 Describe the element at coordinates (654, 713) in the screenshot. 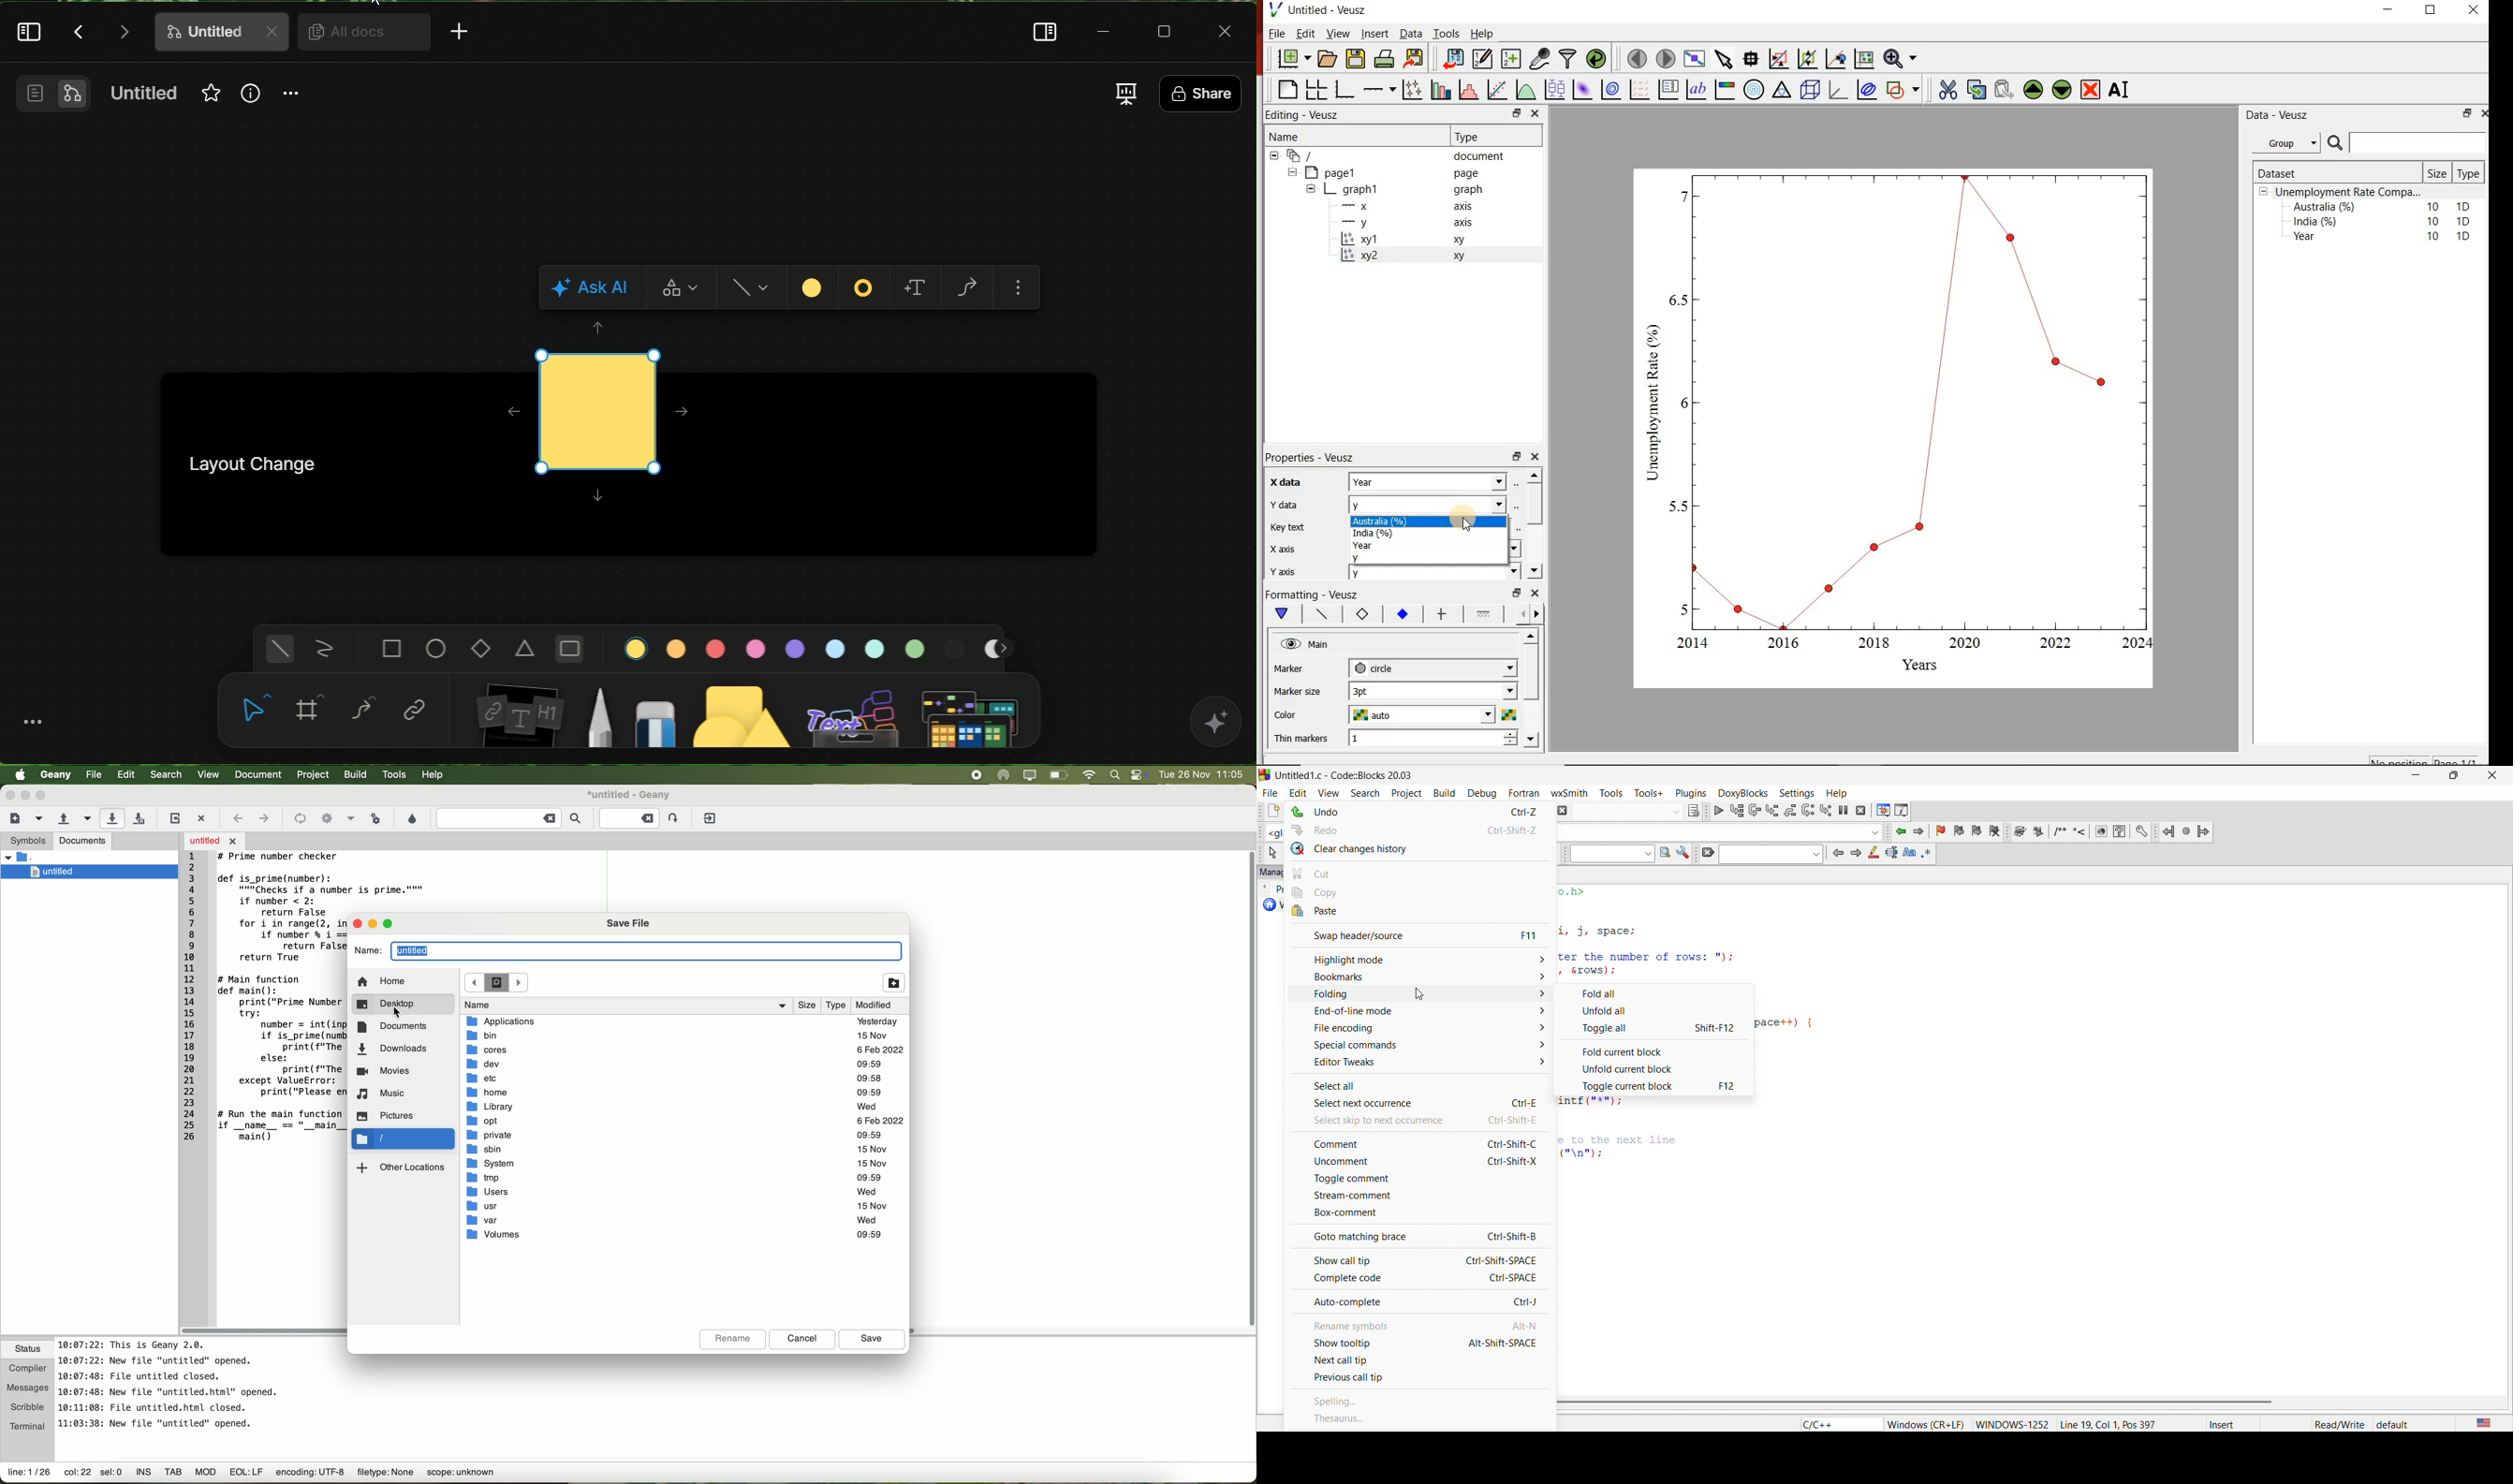

I see `eraser` at that location.